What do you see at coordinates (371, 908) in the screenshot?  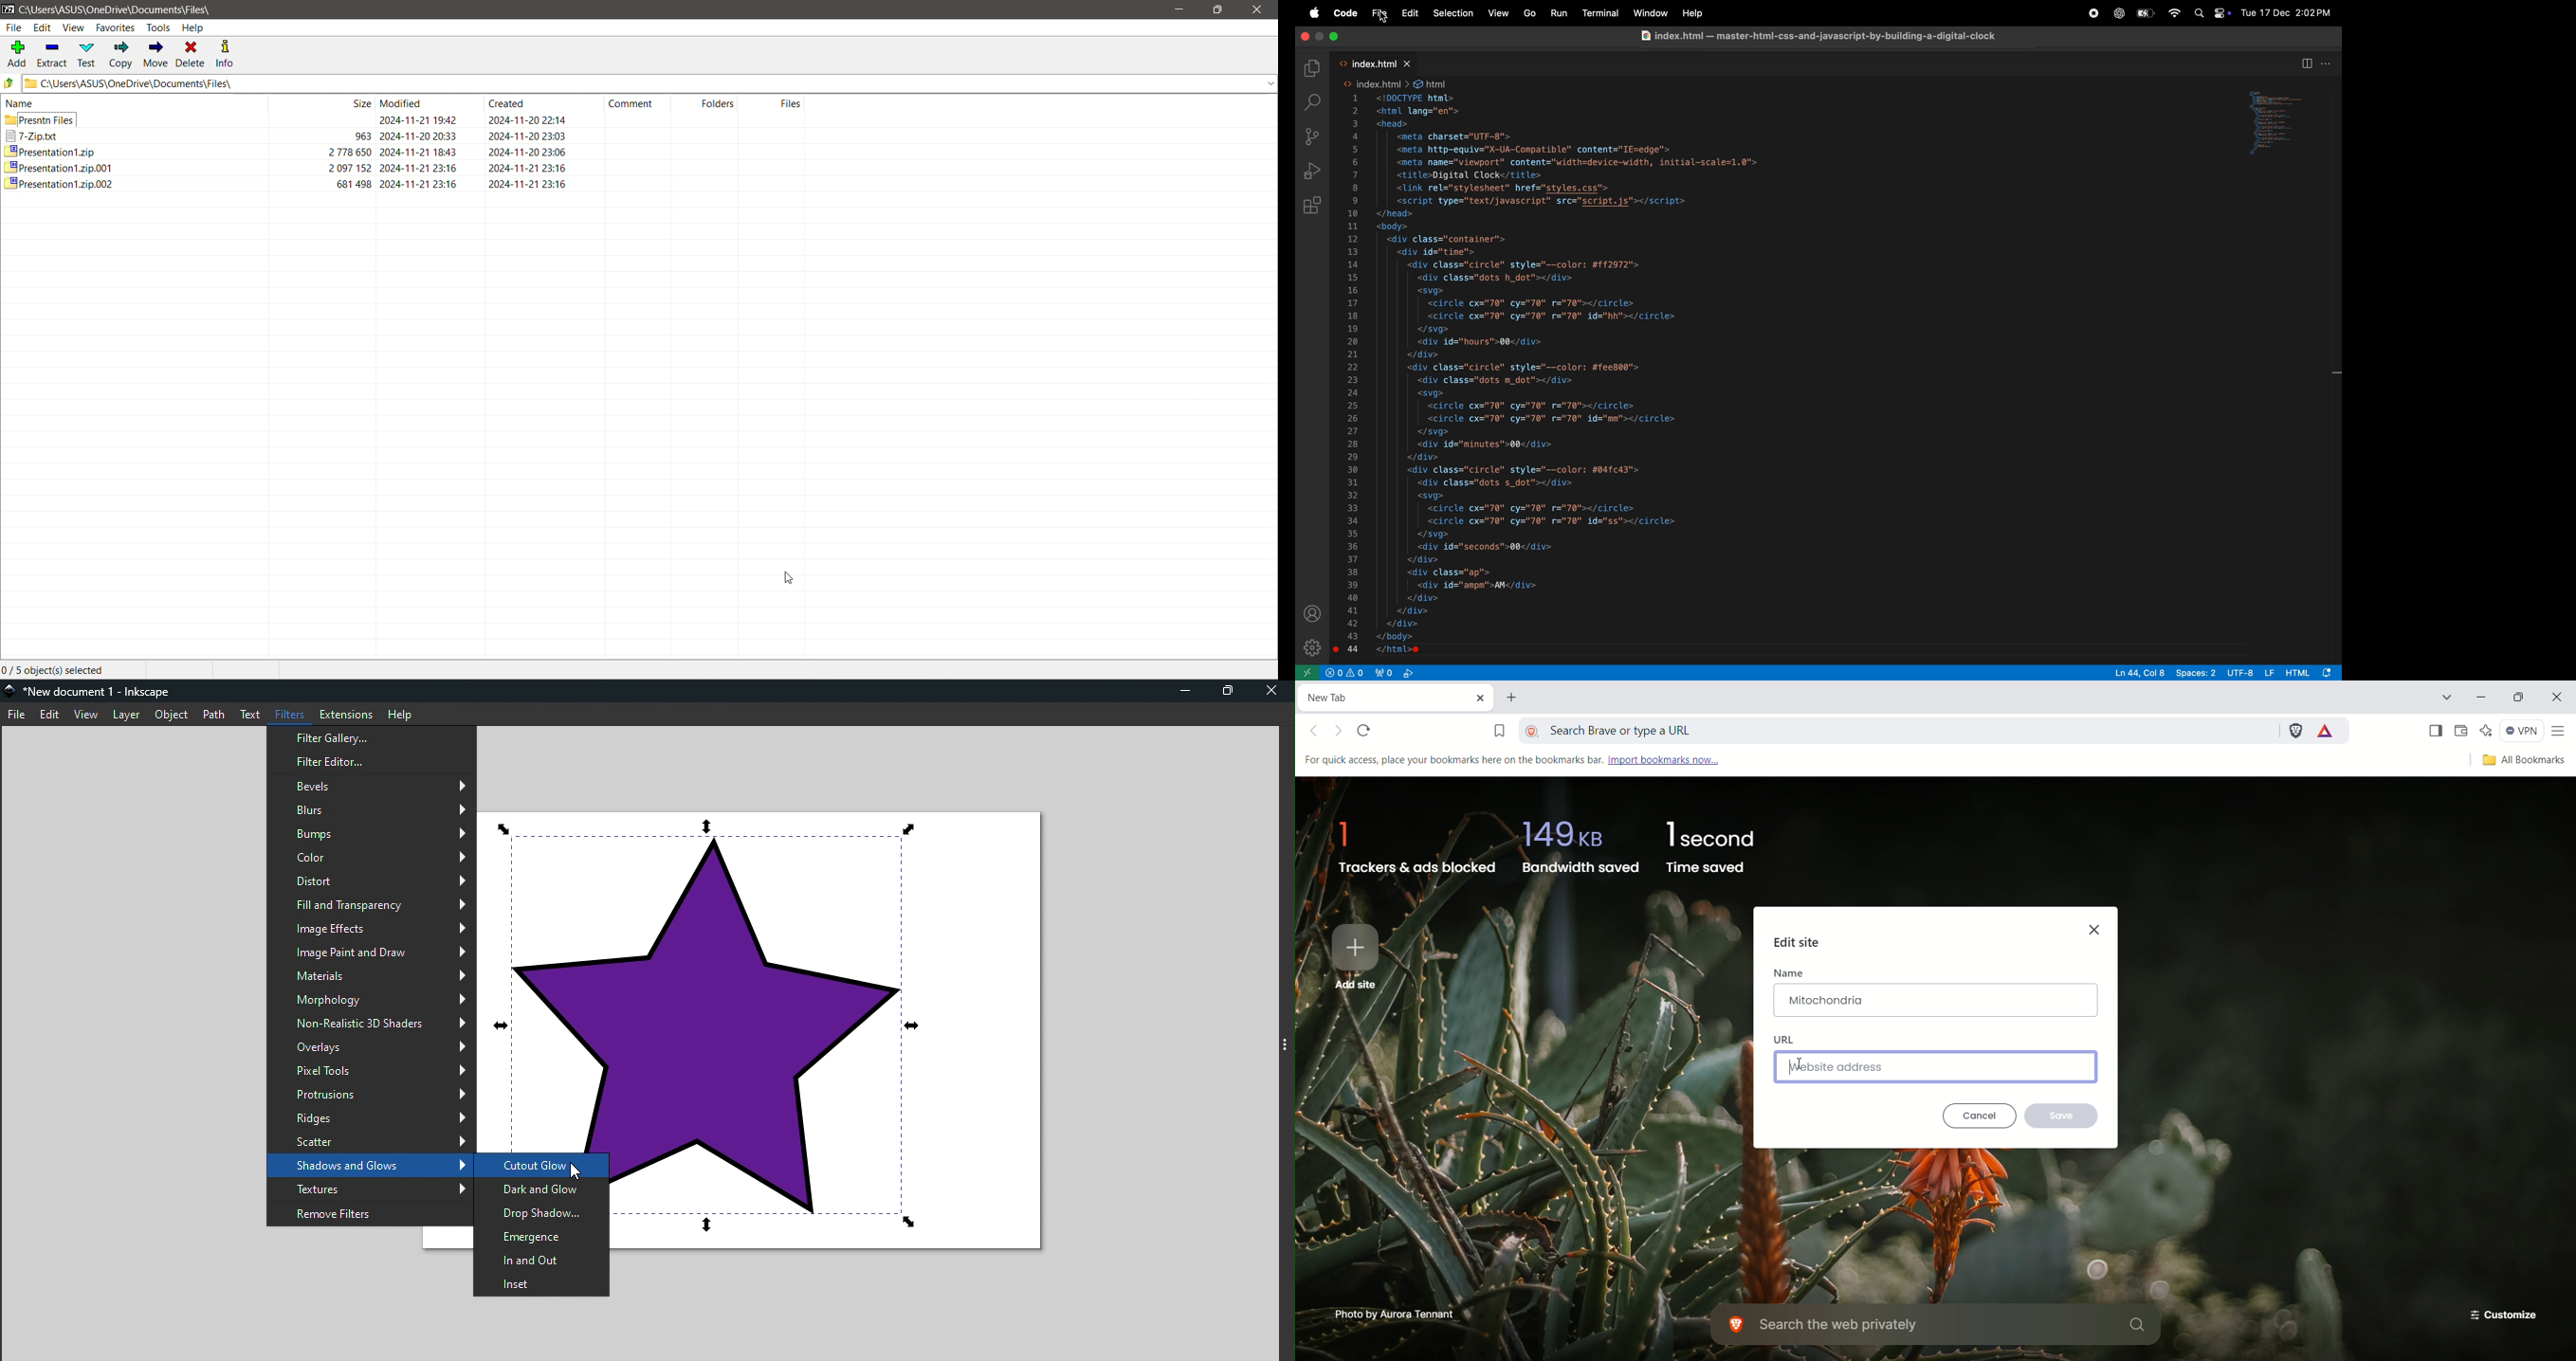 I see `Fill and transparency` at bounding box center [371, 908].